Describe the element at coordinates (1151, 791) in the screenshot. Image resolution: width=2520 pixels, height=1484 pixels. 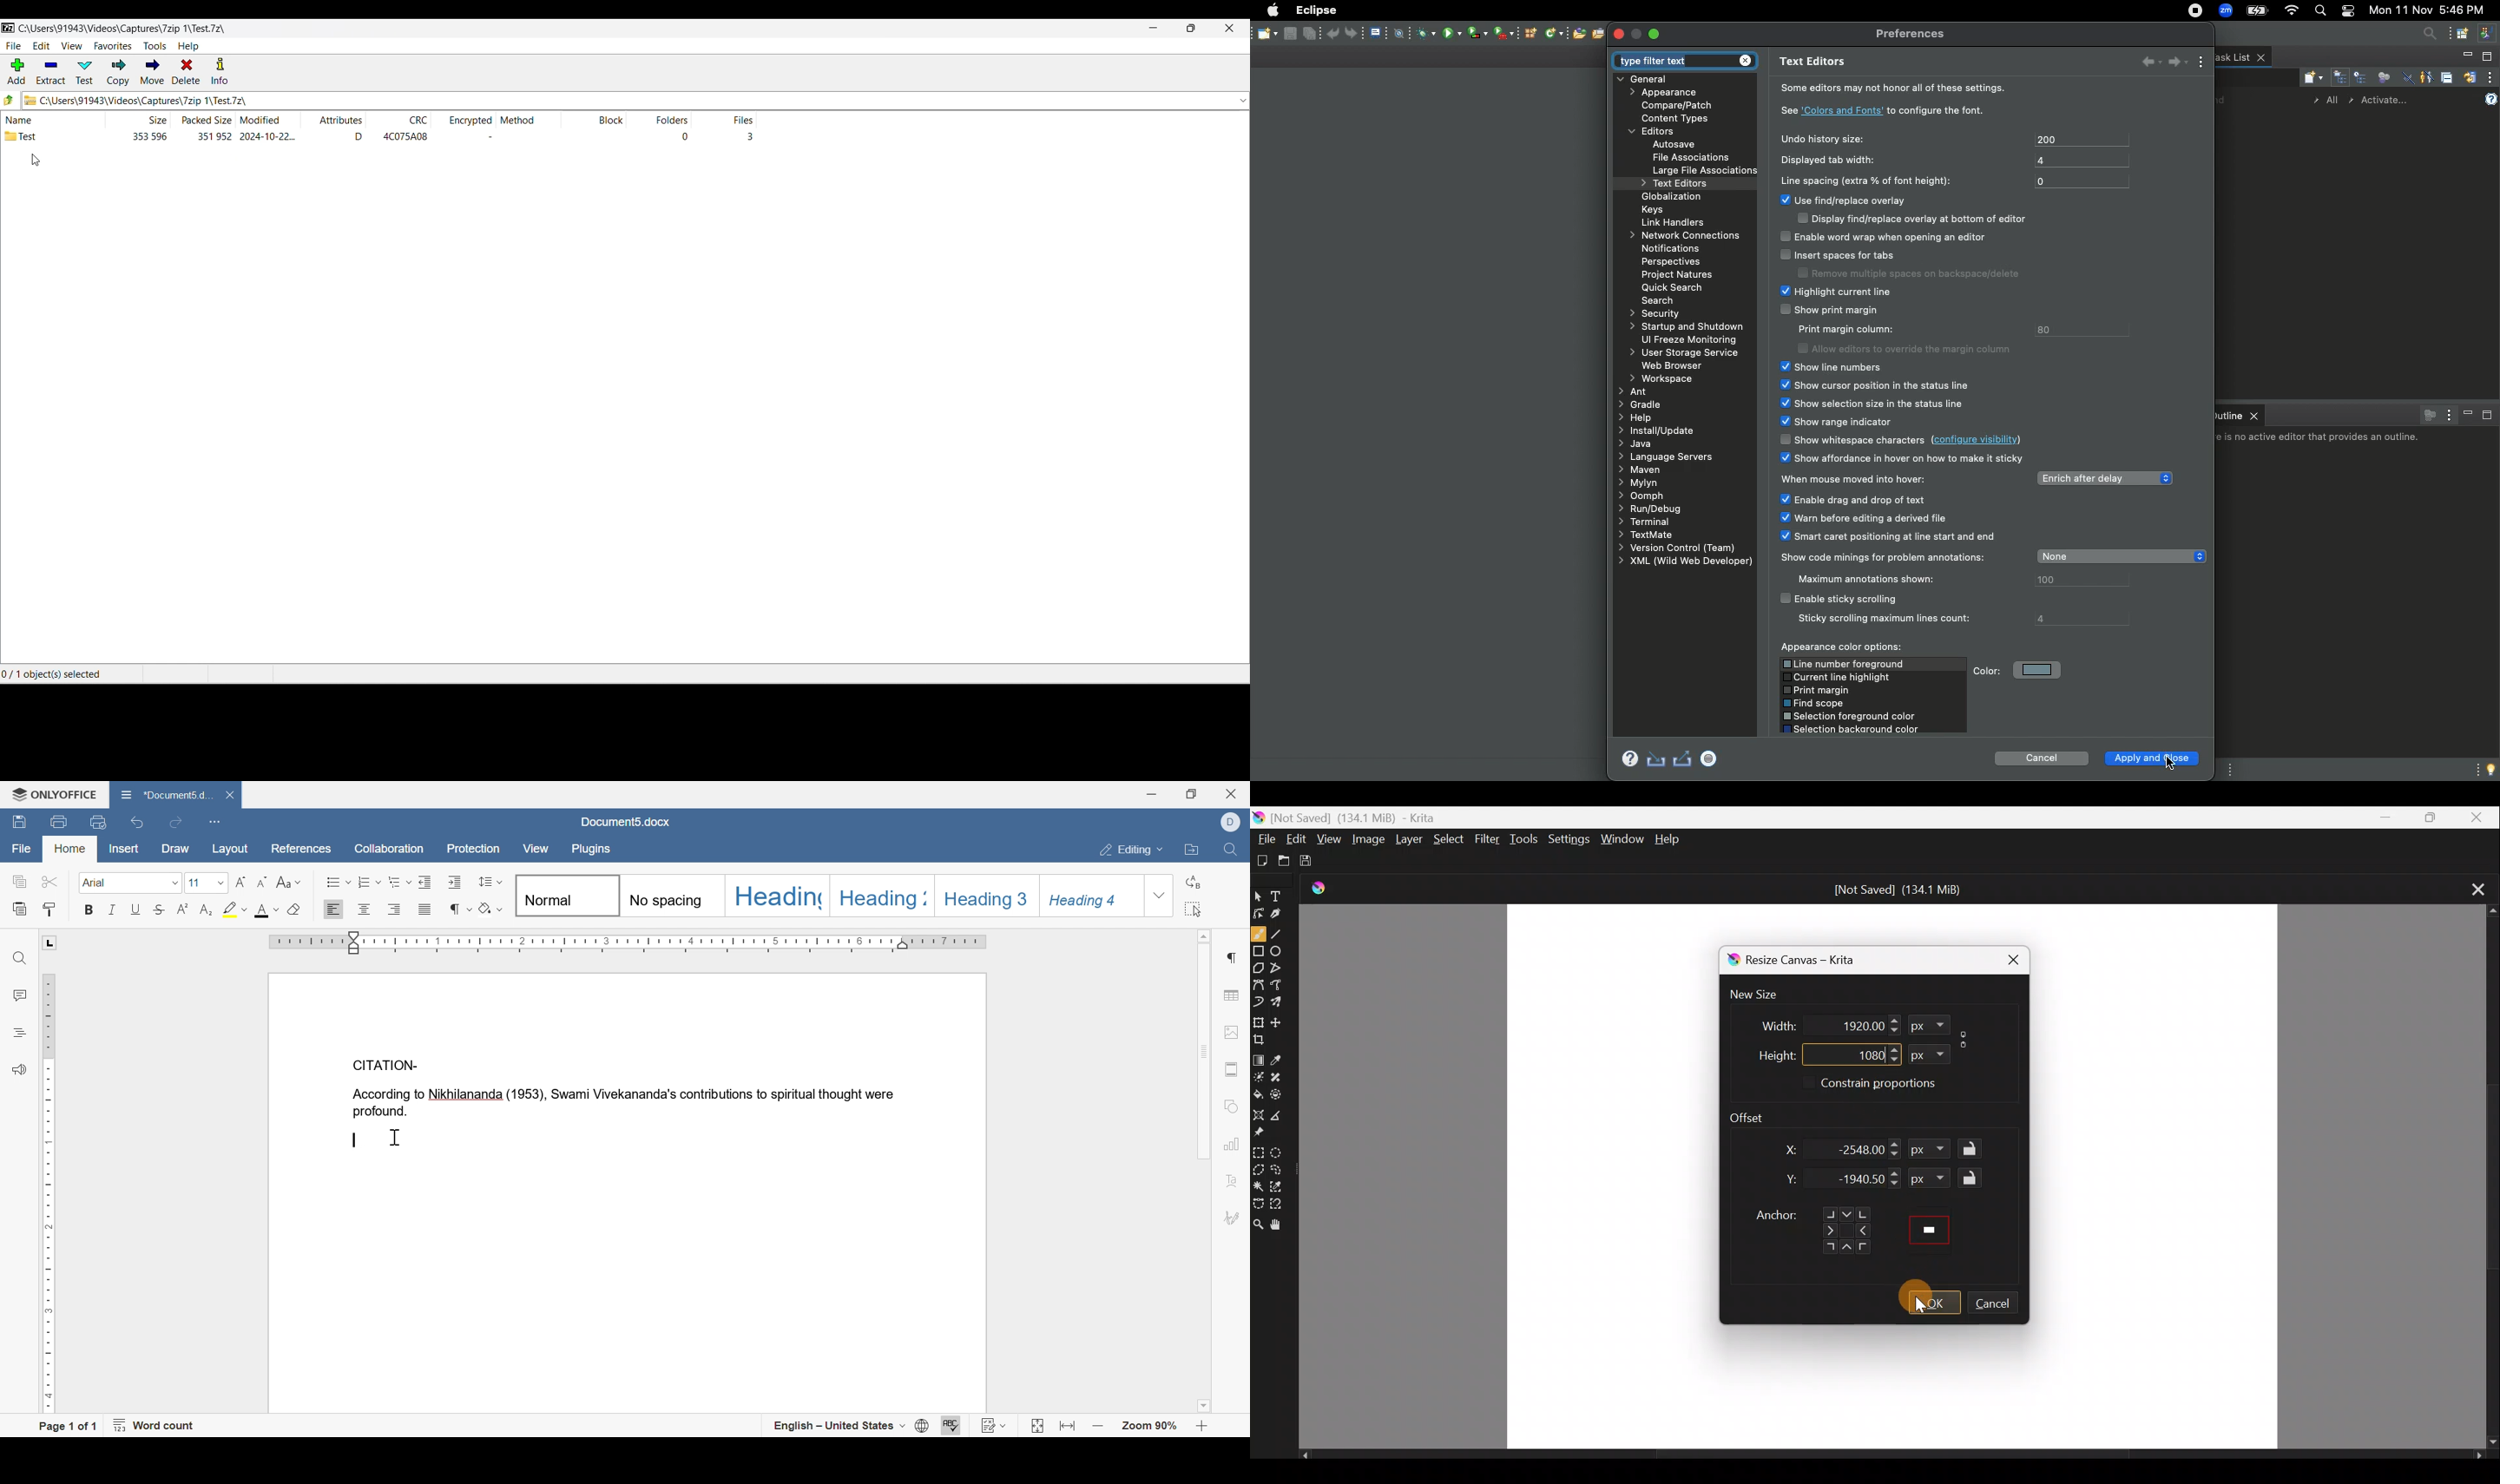
I see `minimize` at that location.